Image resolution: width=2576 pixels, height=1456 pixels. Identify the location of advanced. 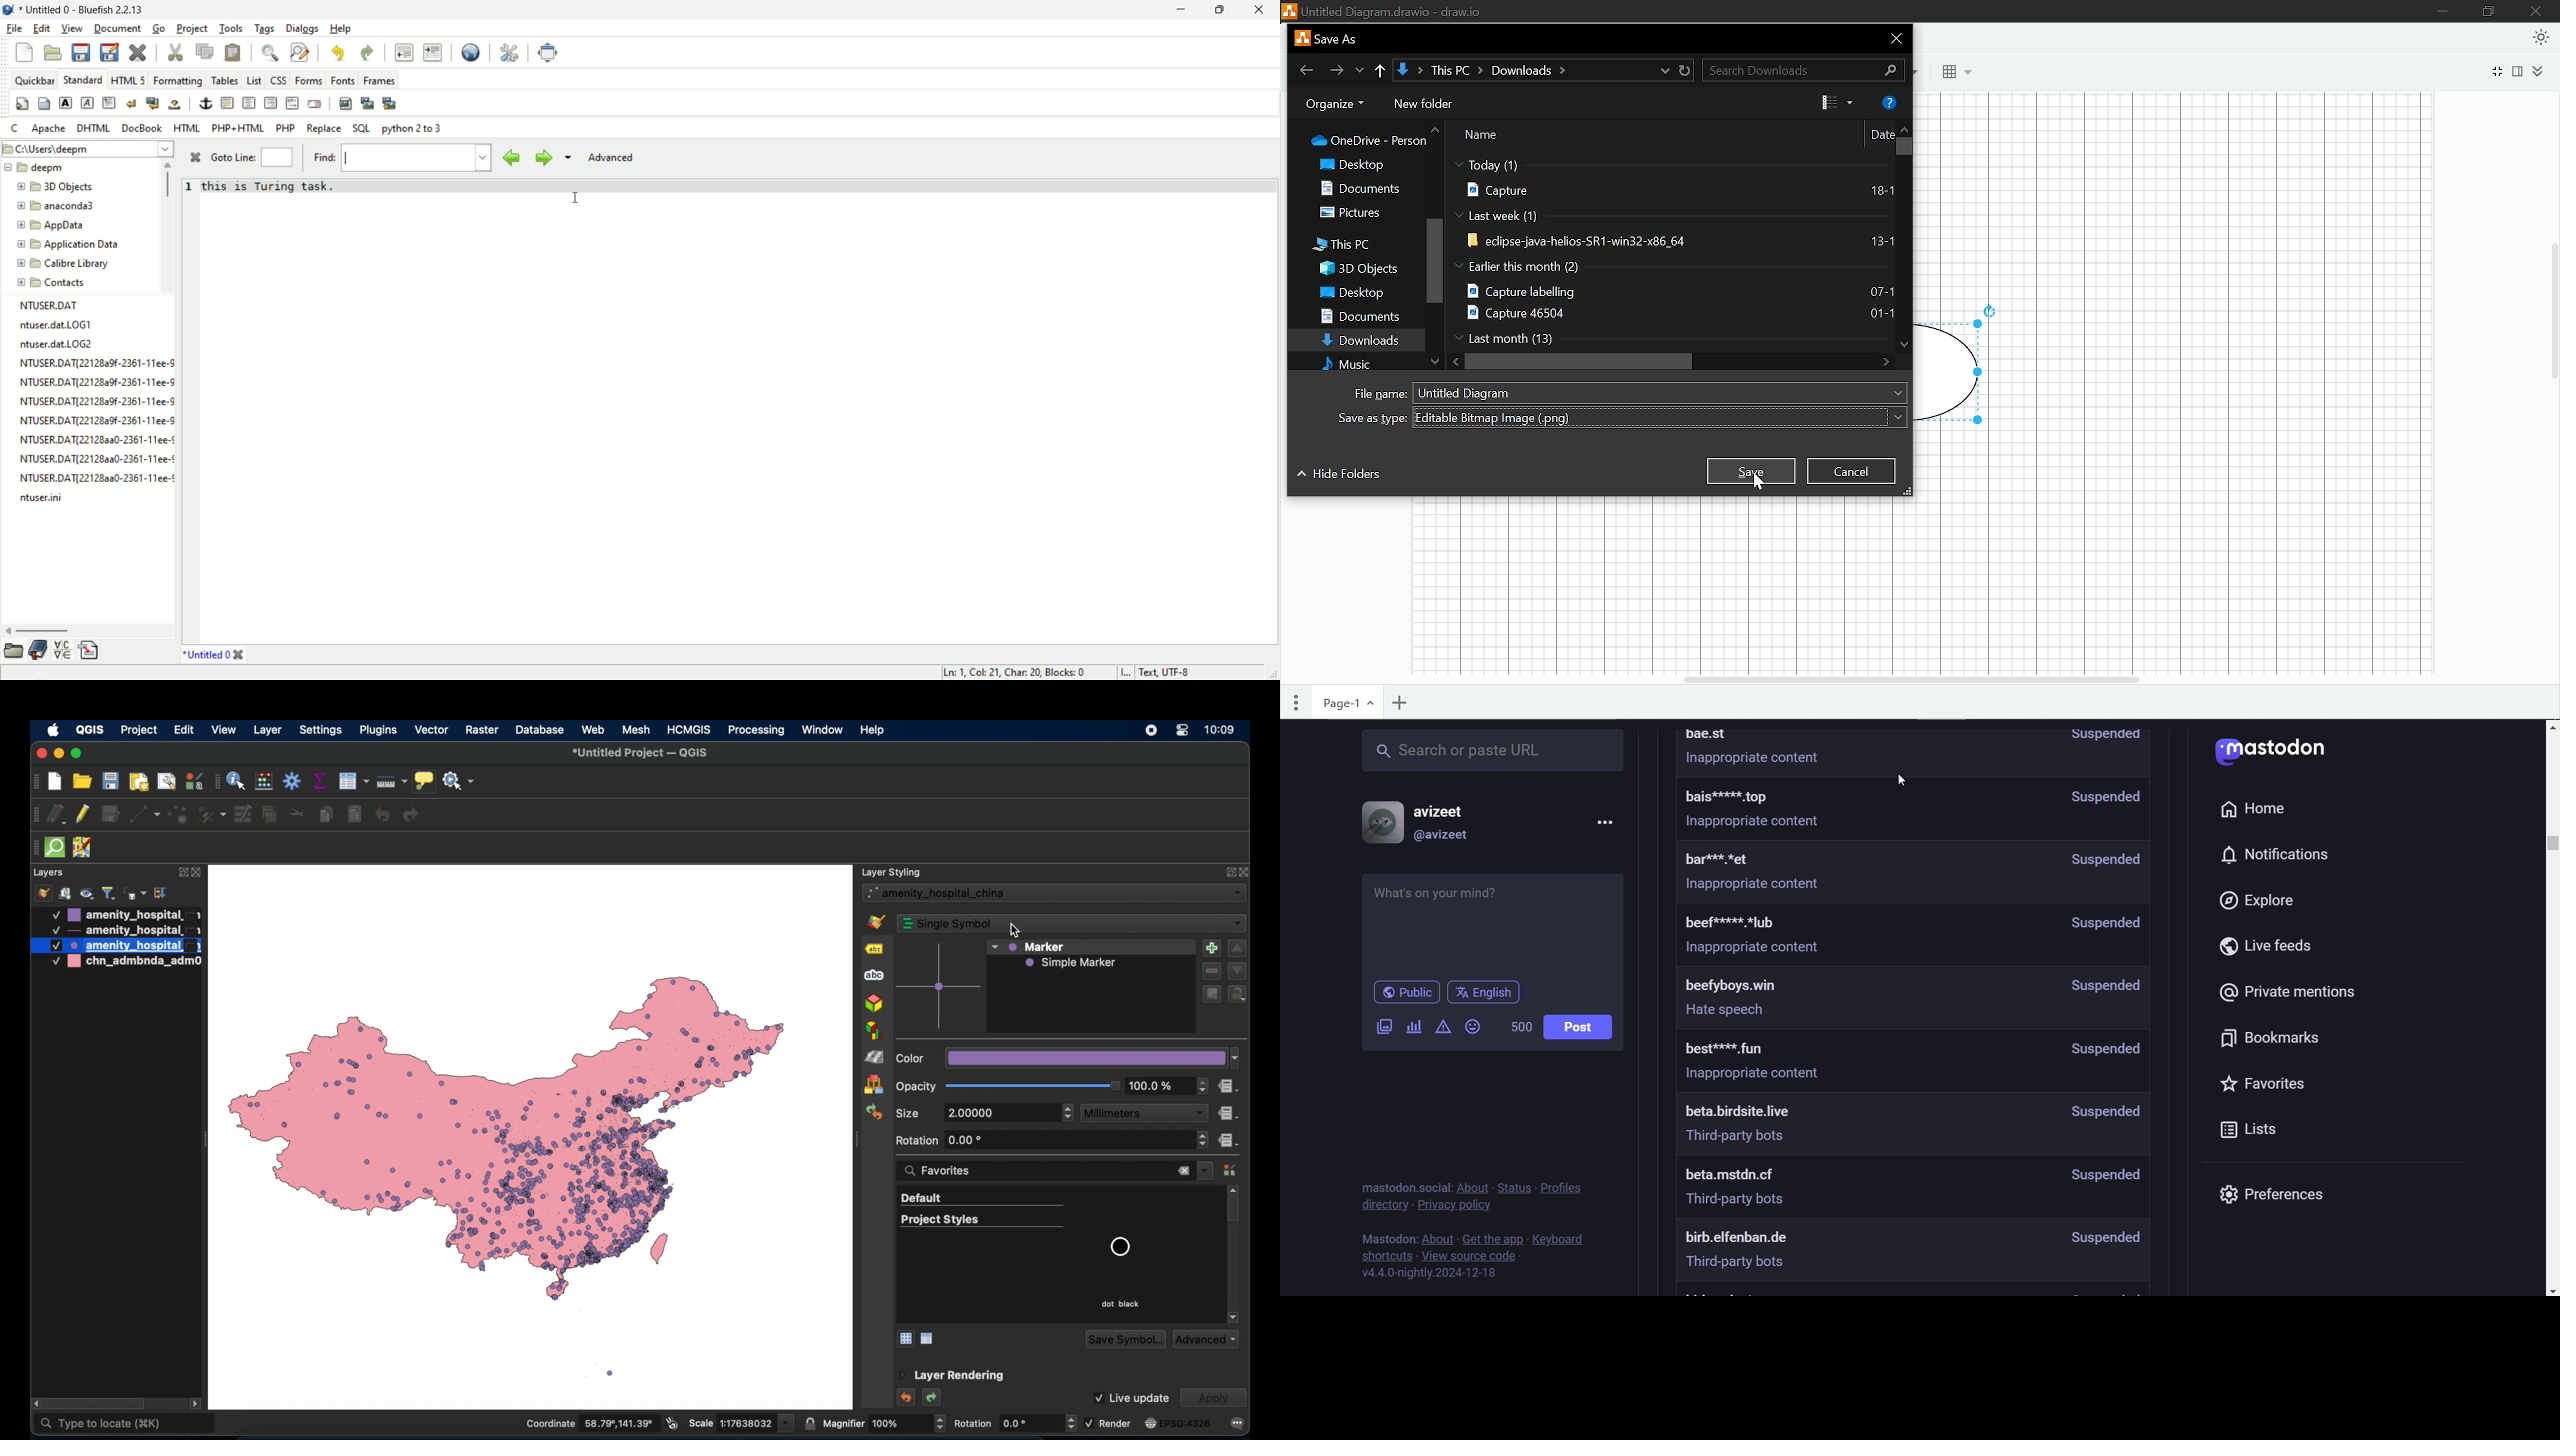
(617, 156).